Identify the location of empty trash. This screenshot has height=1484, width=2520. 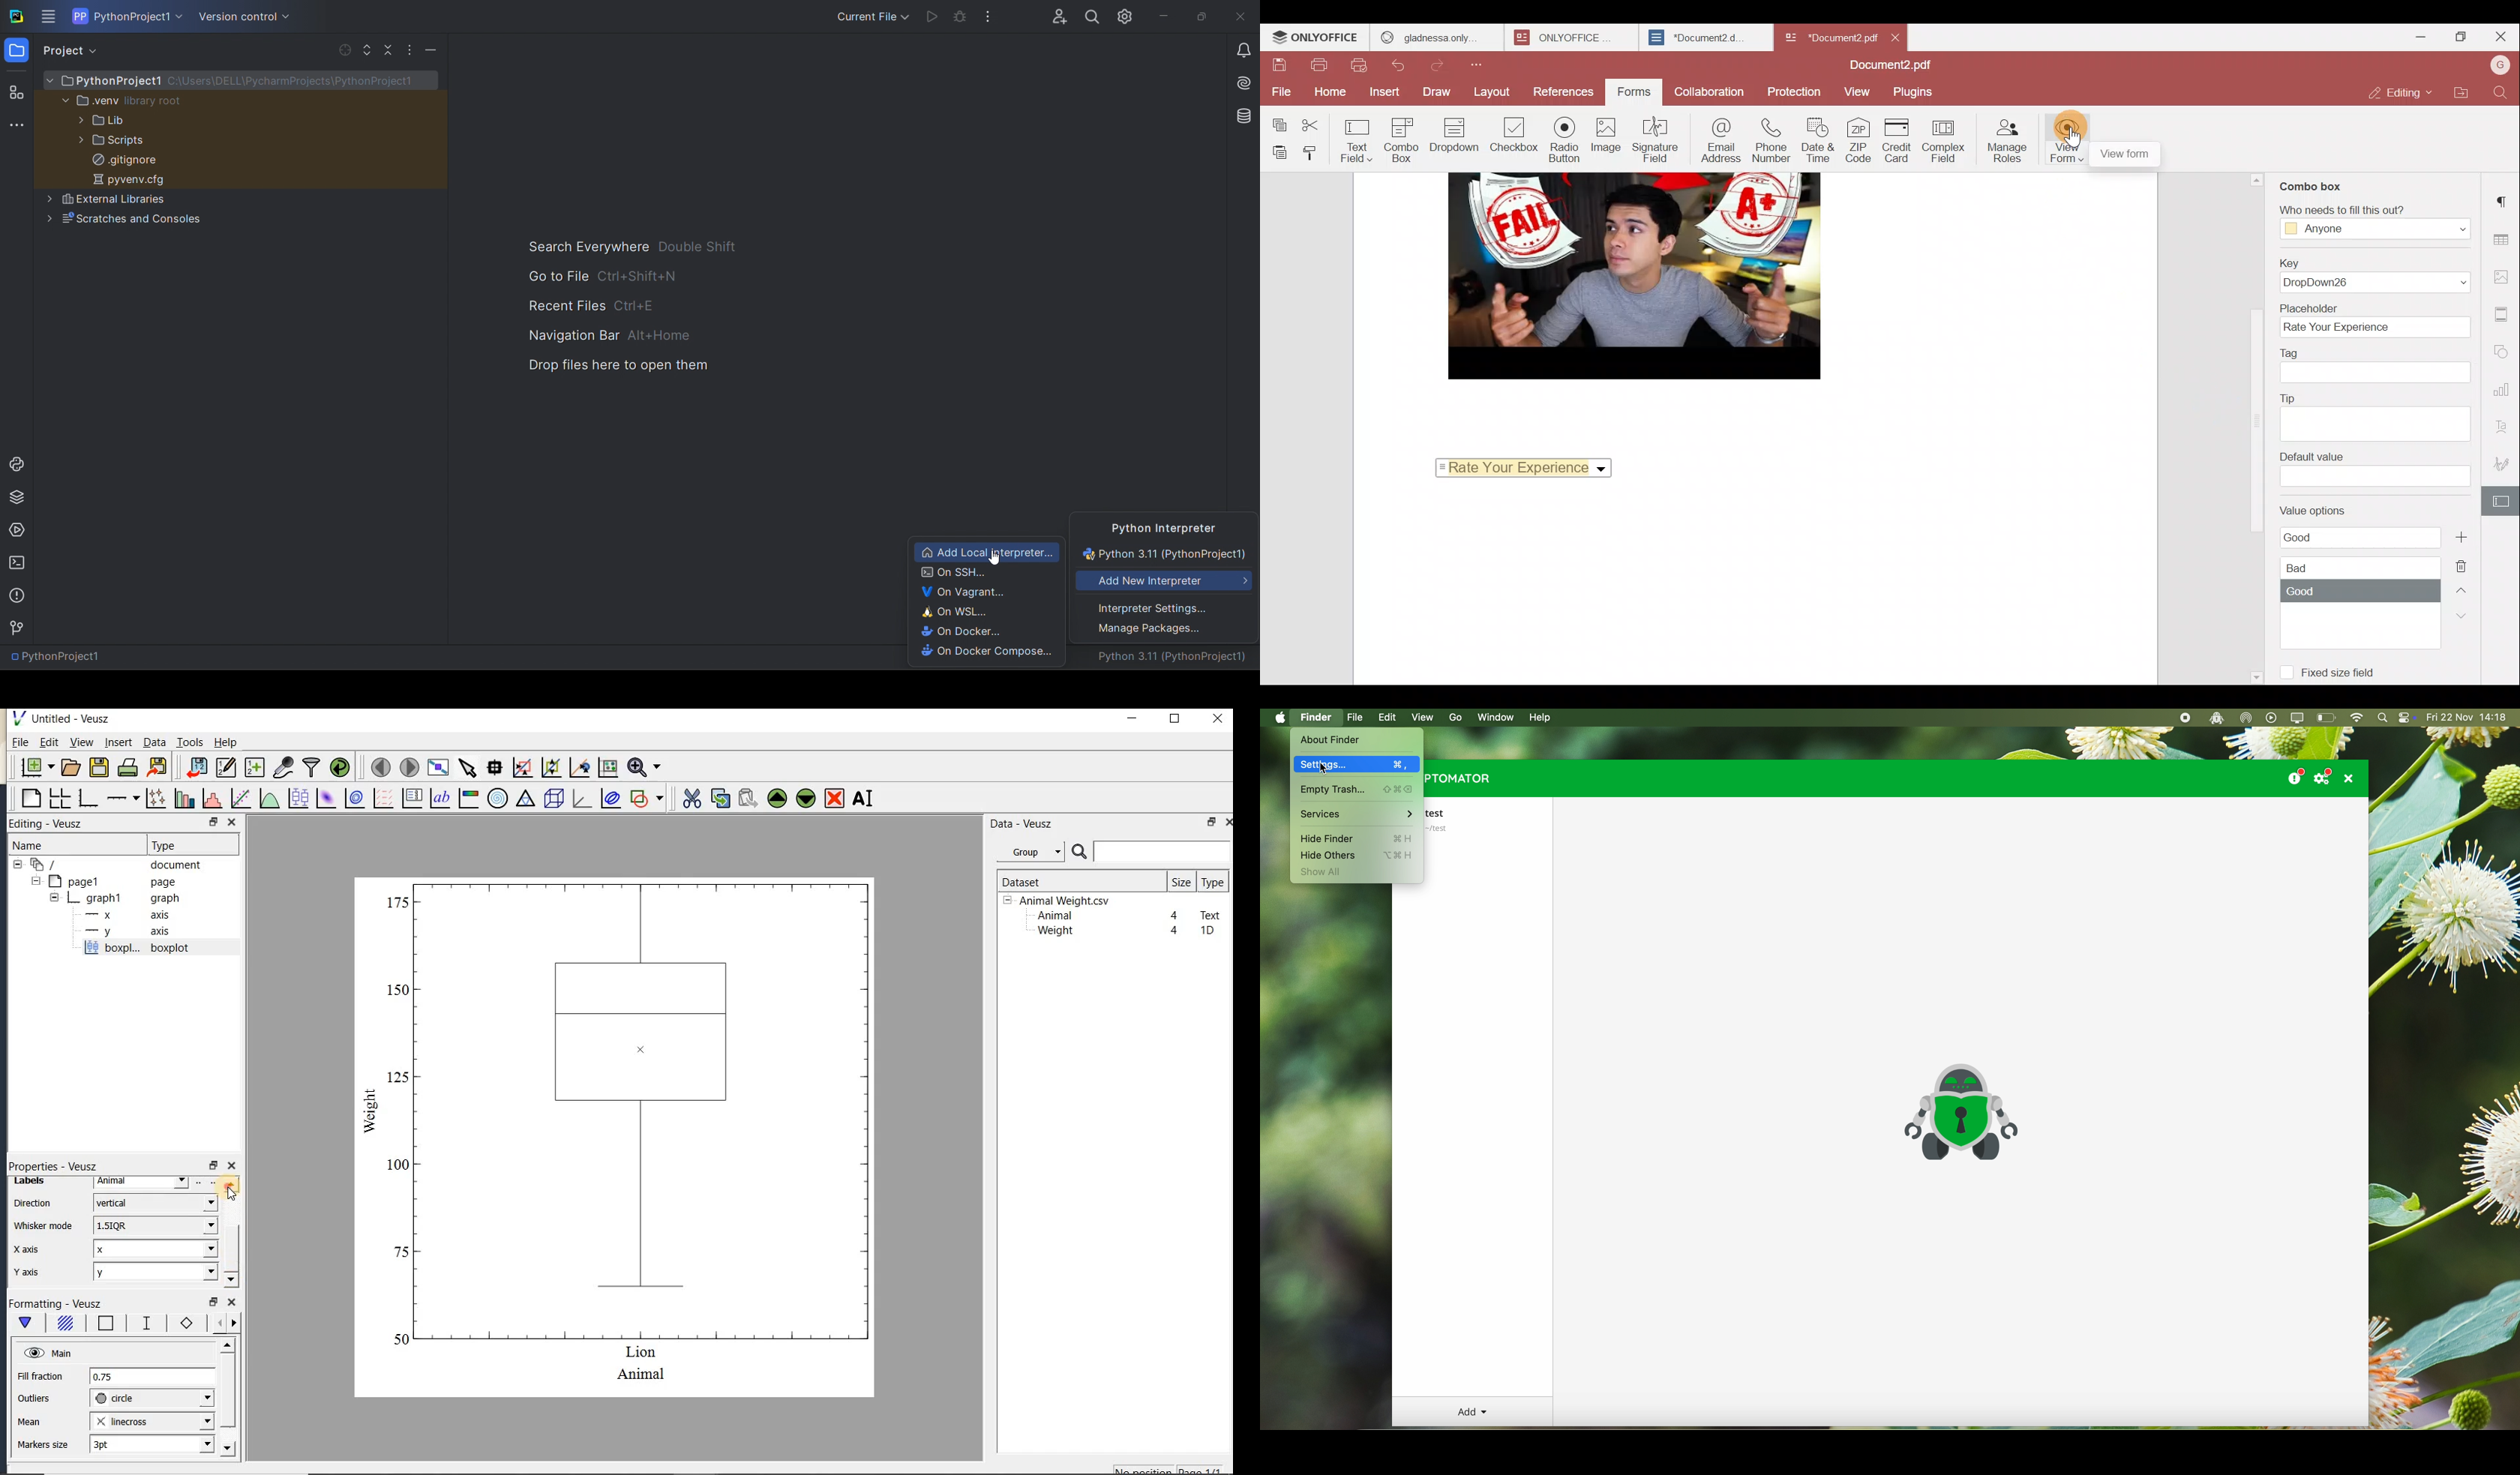
(1357, 790).